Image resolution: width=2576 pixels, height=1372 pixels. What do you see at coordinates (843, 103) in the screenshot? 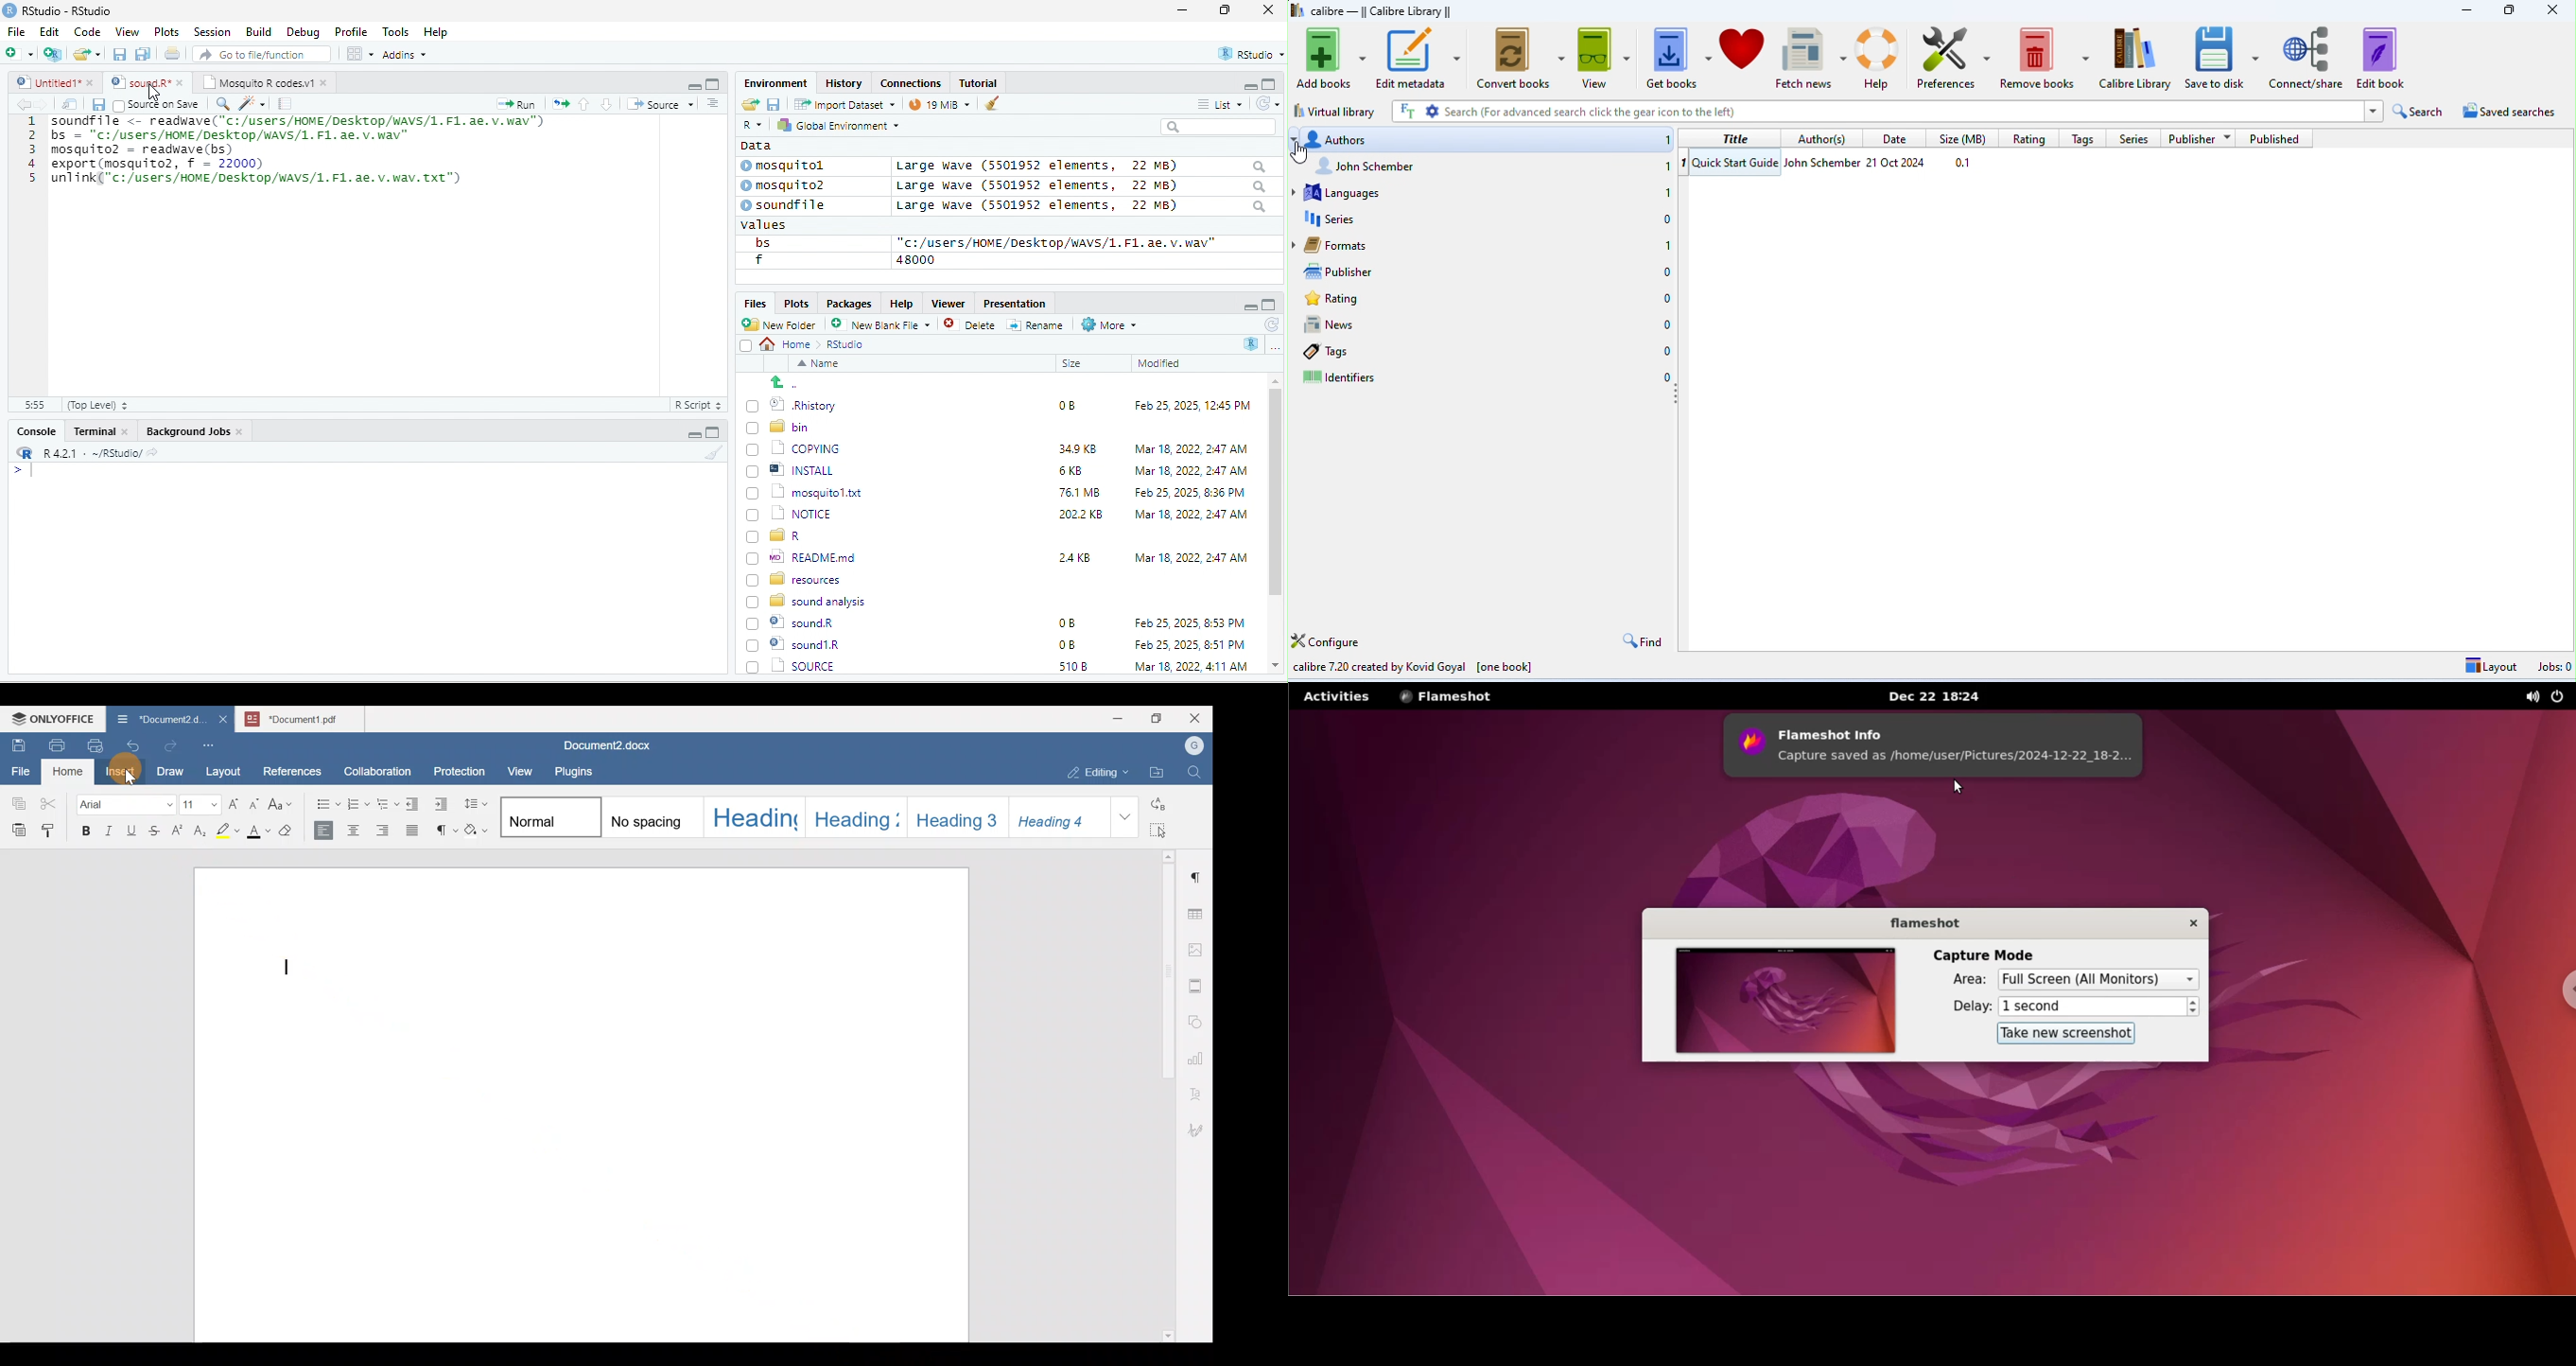
I see `# import Dataset` at bounding box center [843, 103].